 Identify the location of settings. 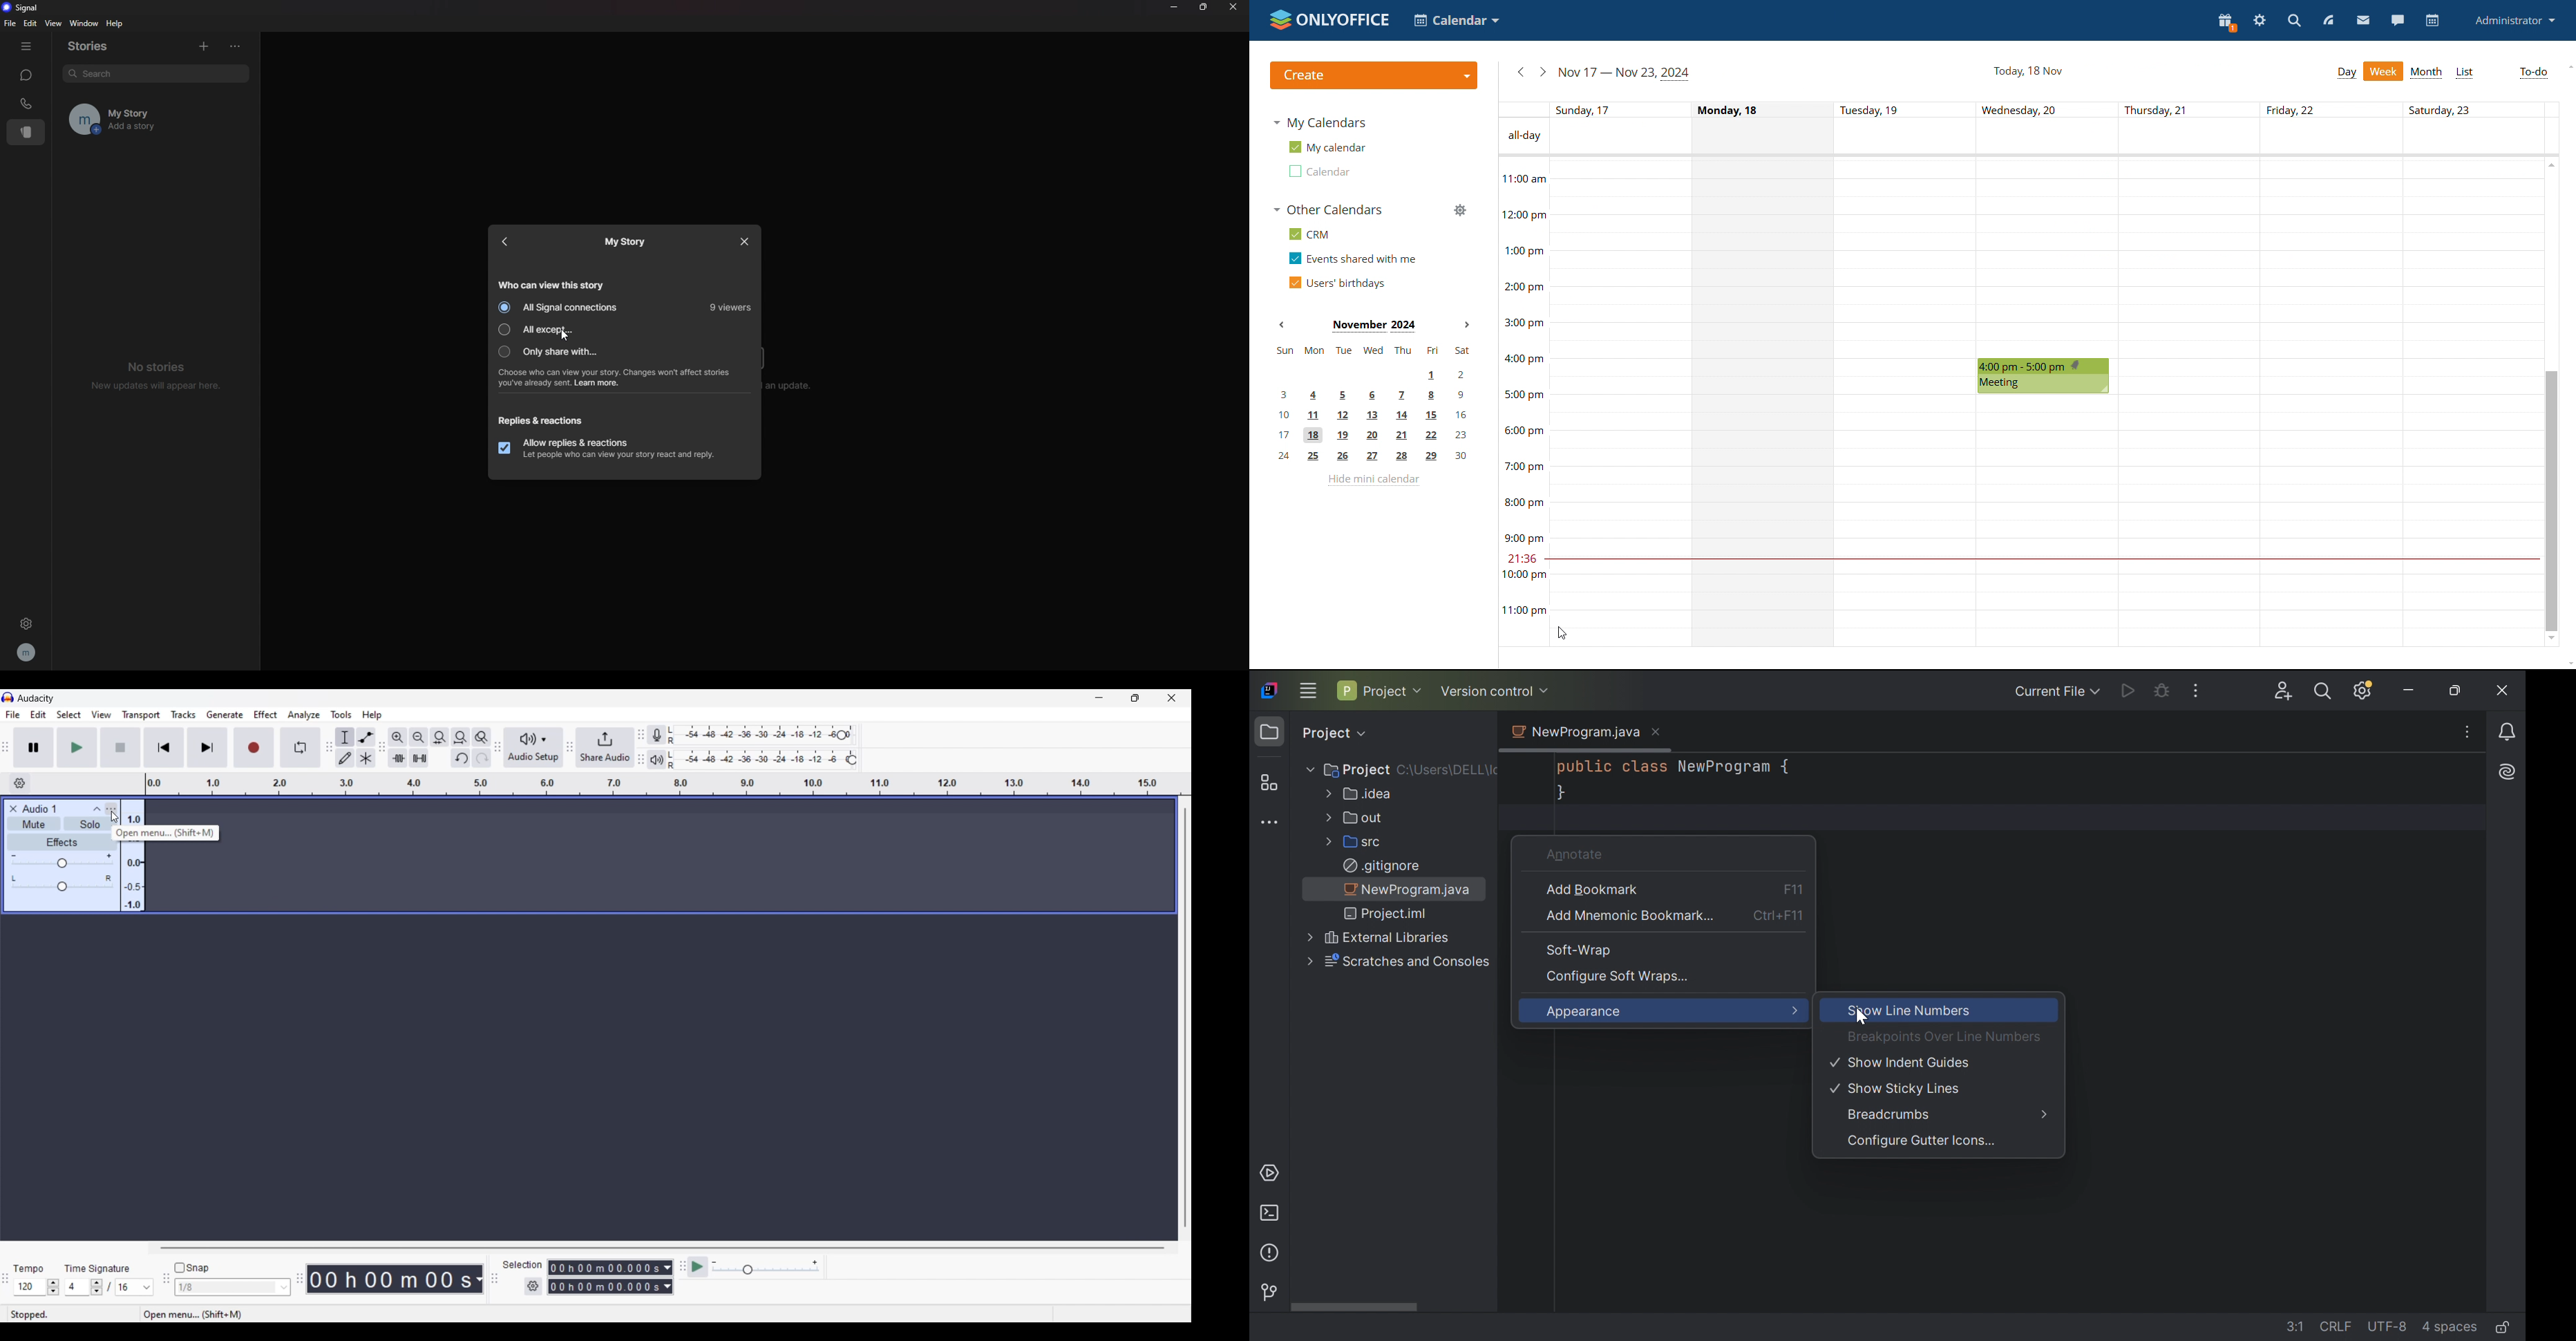
(2260, 20).